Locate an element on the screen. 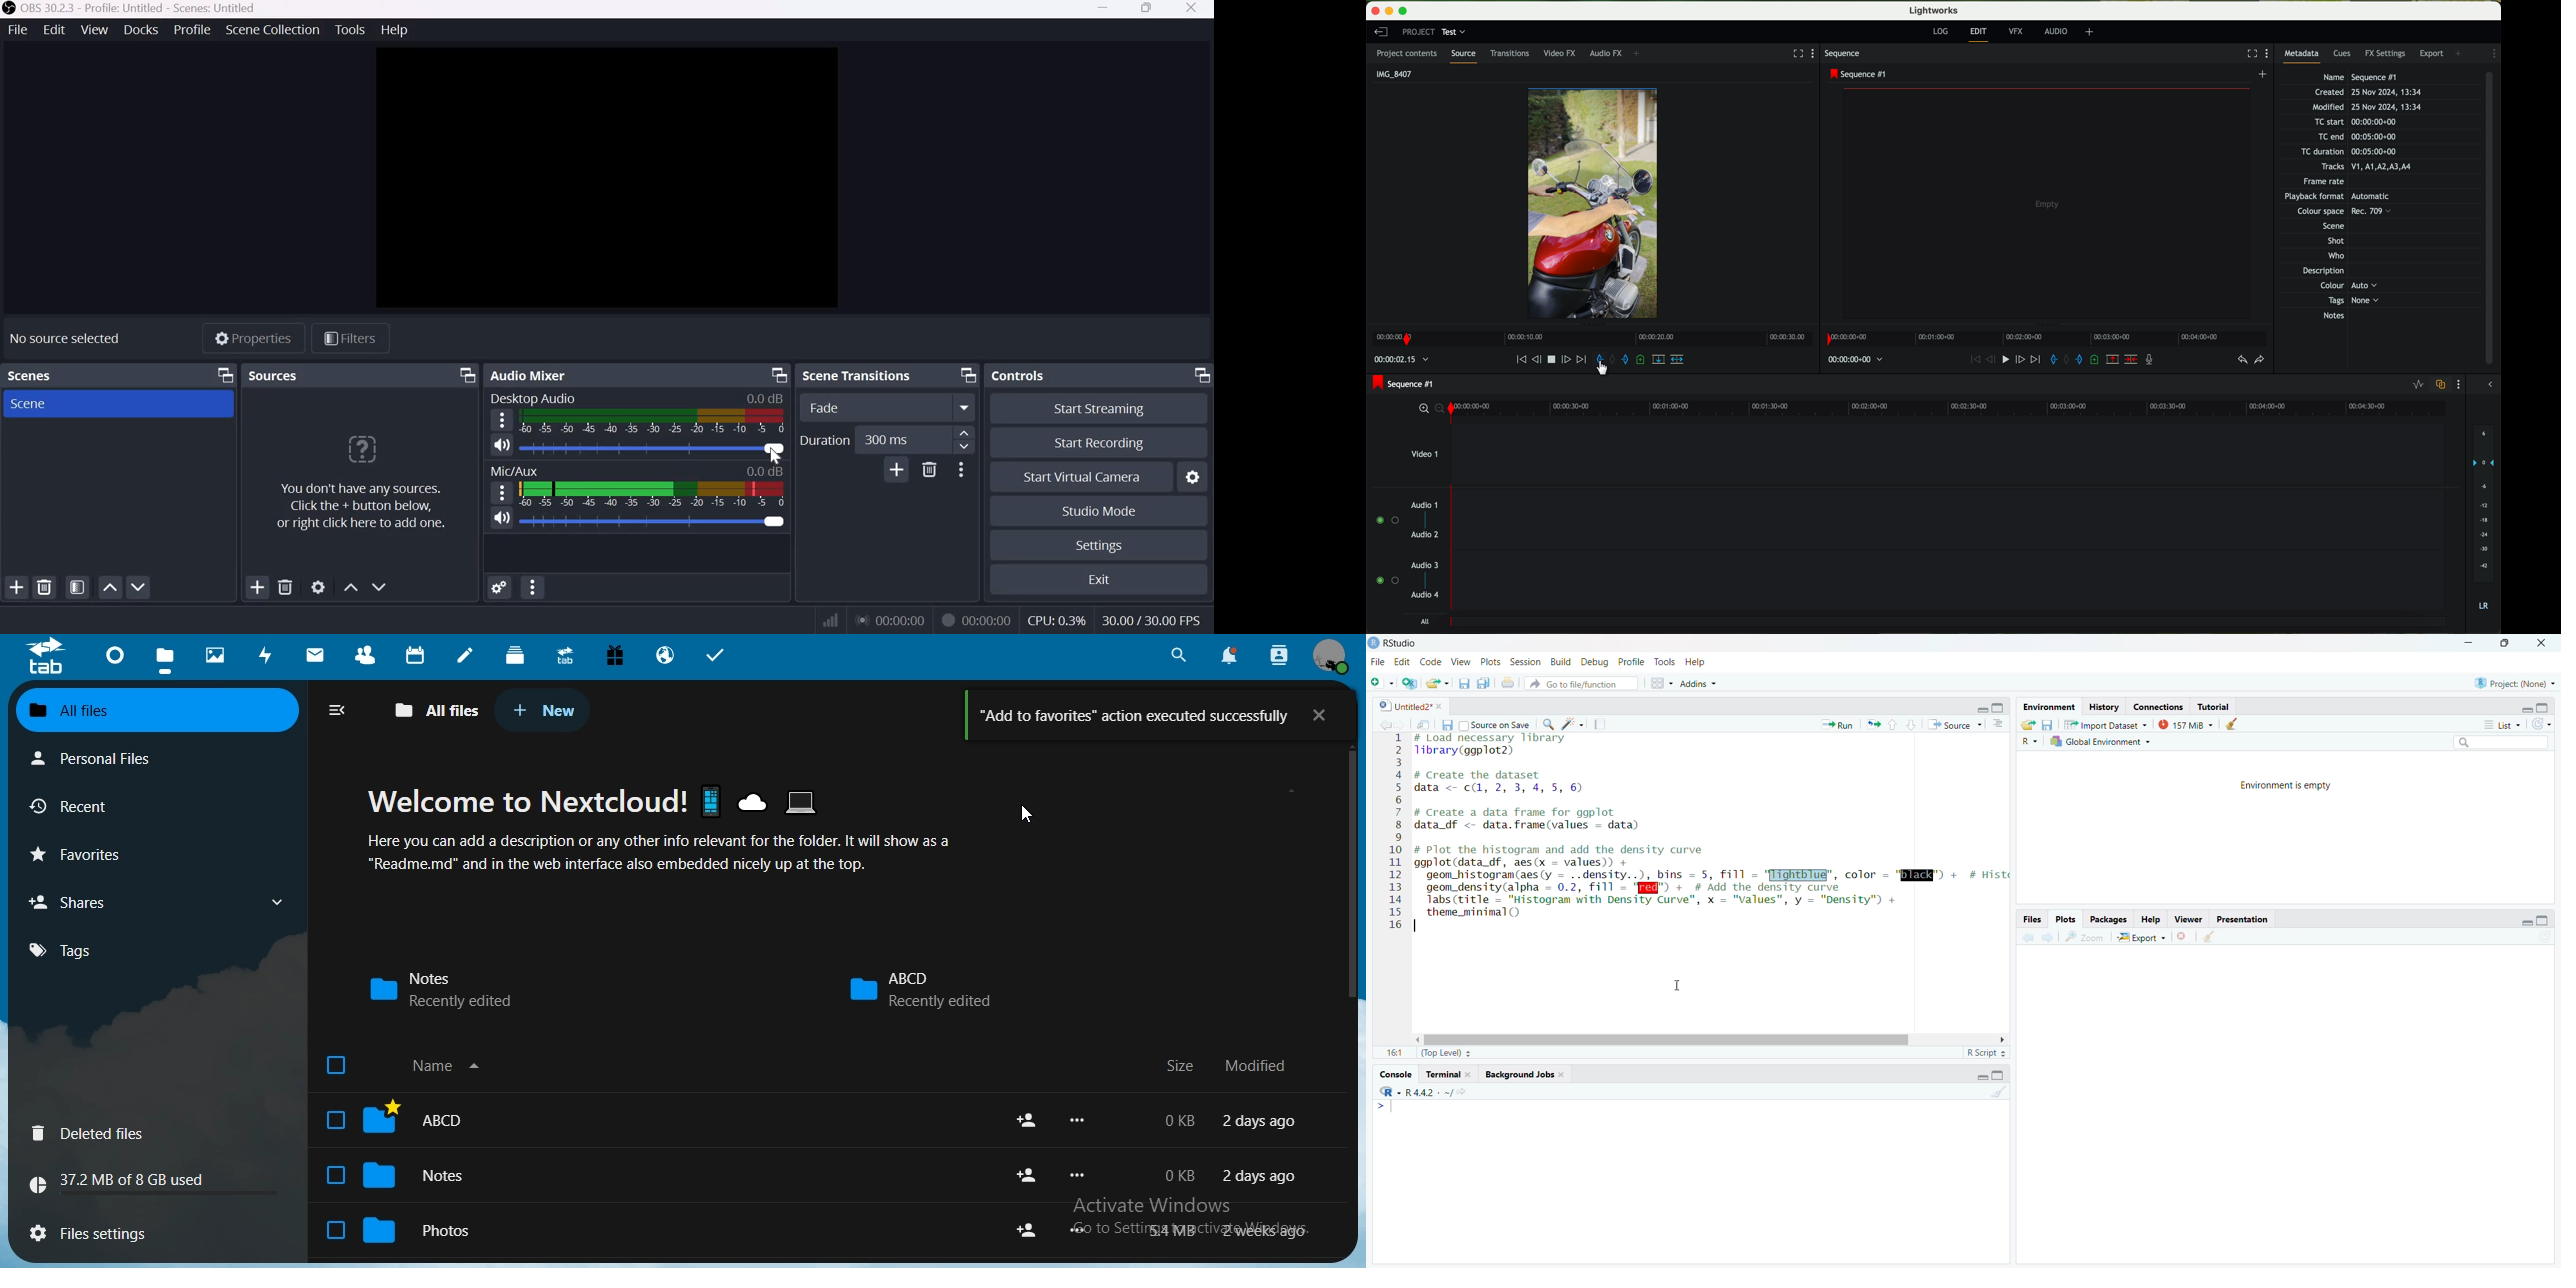 The image size is (2576, 1288). refresh the list of objects in the environment is located at coordinates (2544, 724).